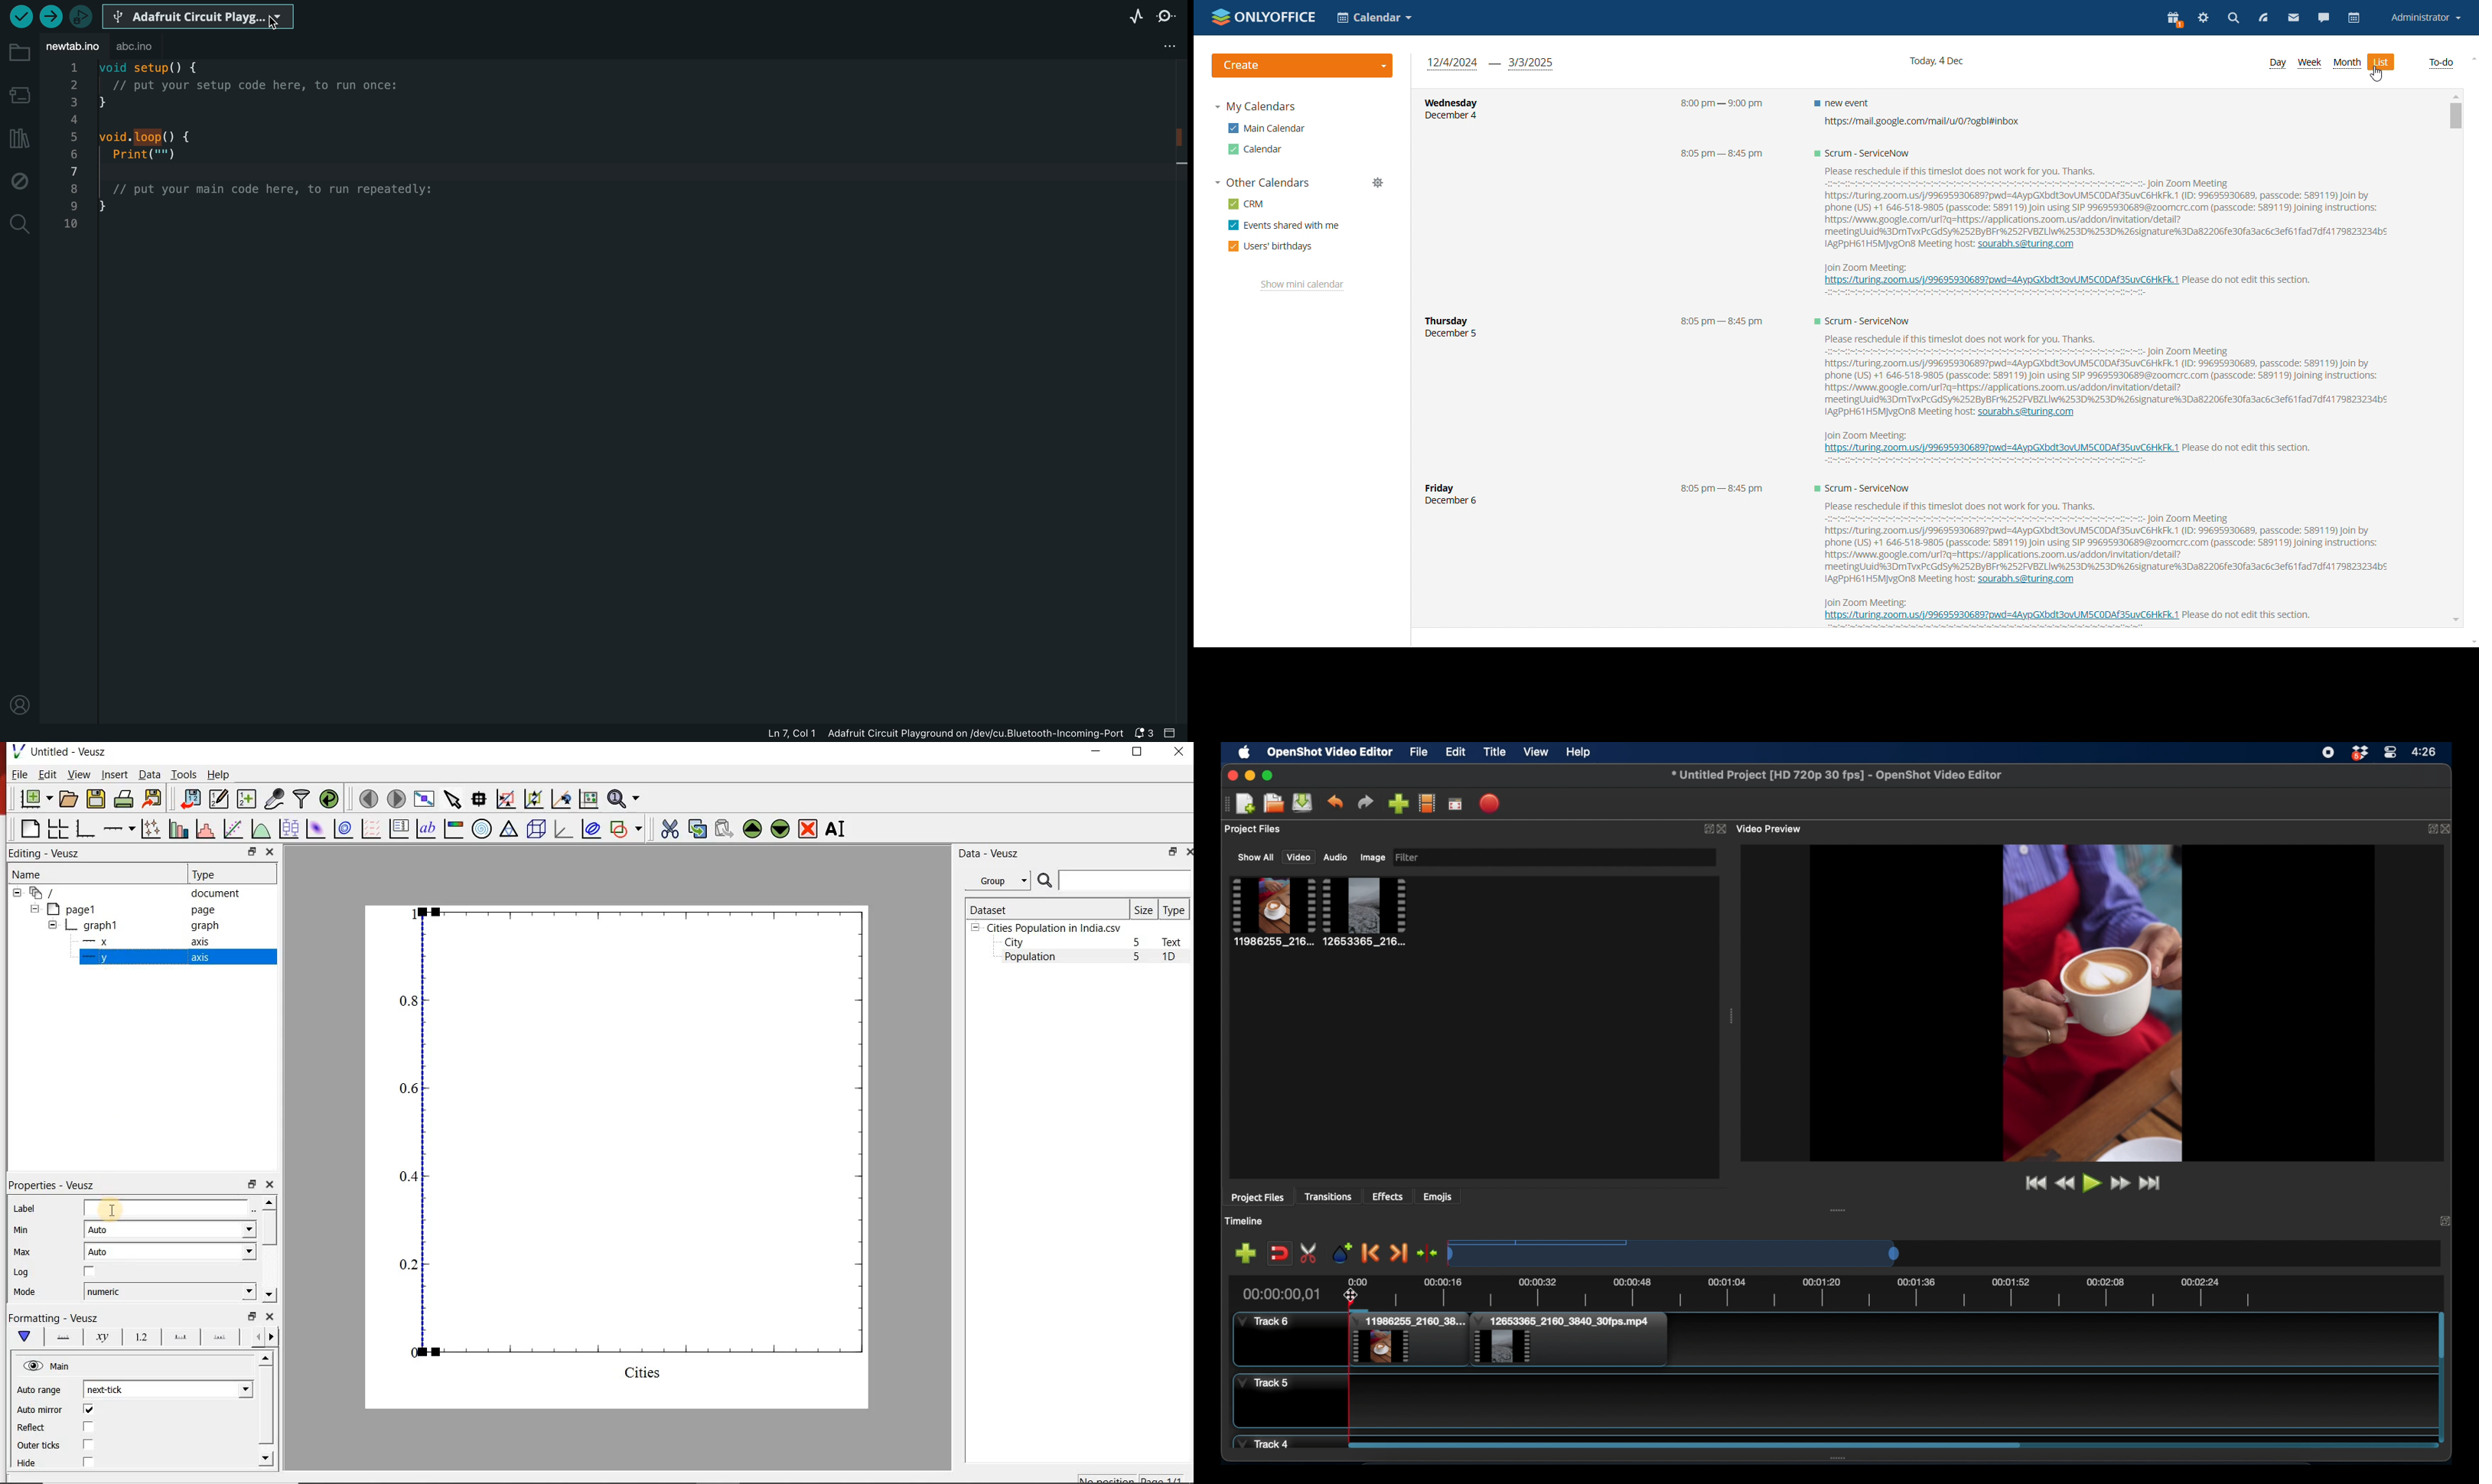  I want to click on plot covariance ellipses, so click(591, 829).